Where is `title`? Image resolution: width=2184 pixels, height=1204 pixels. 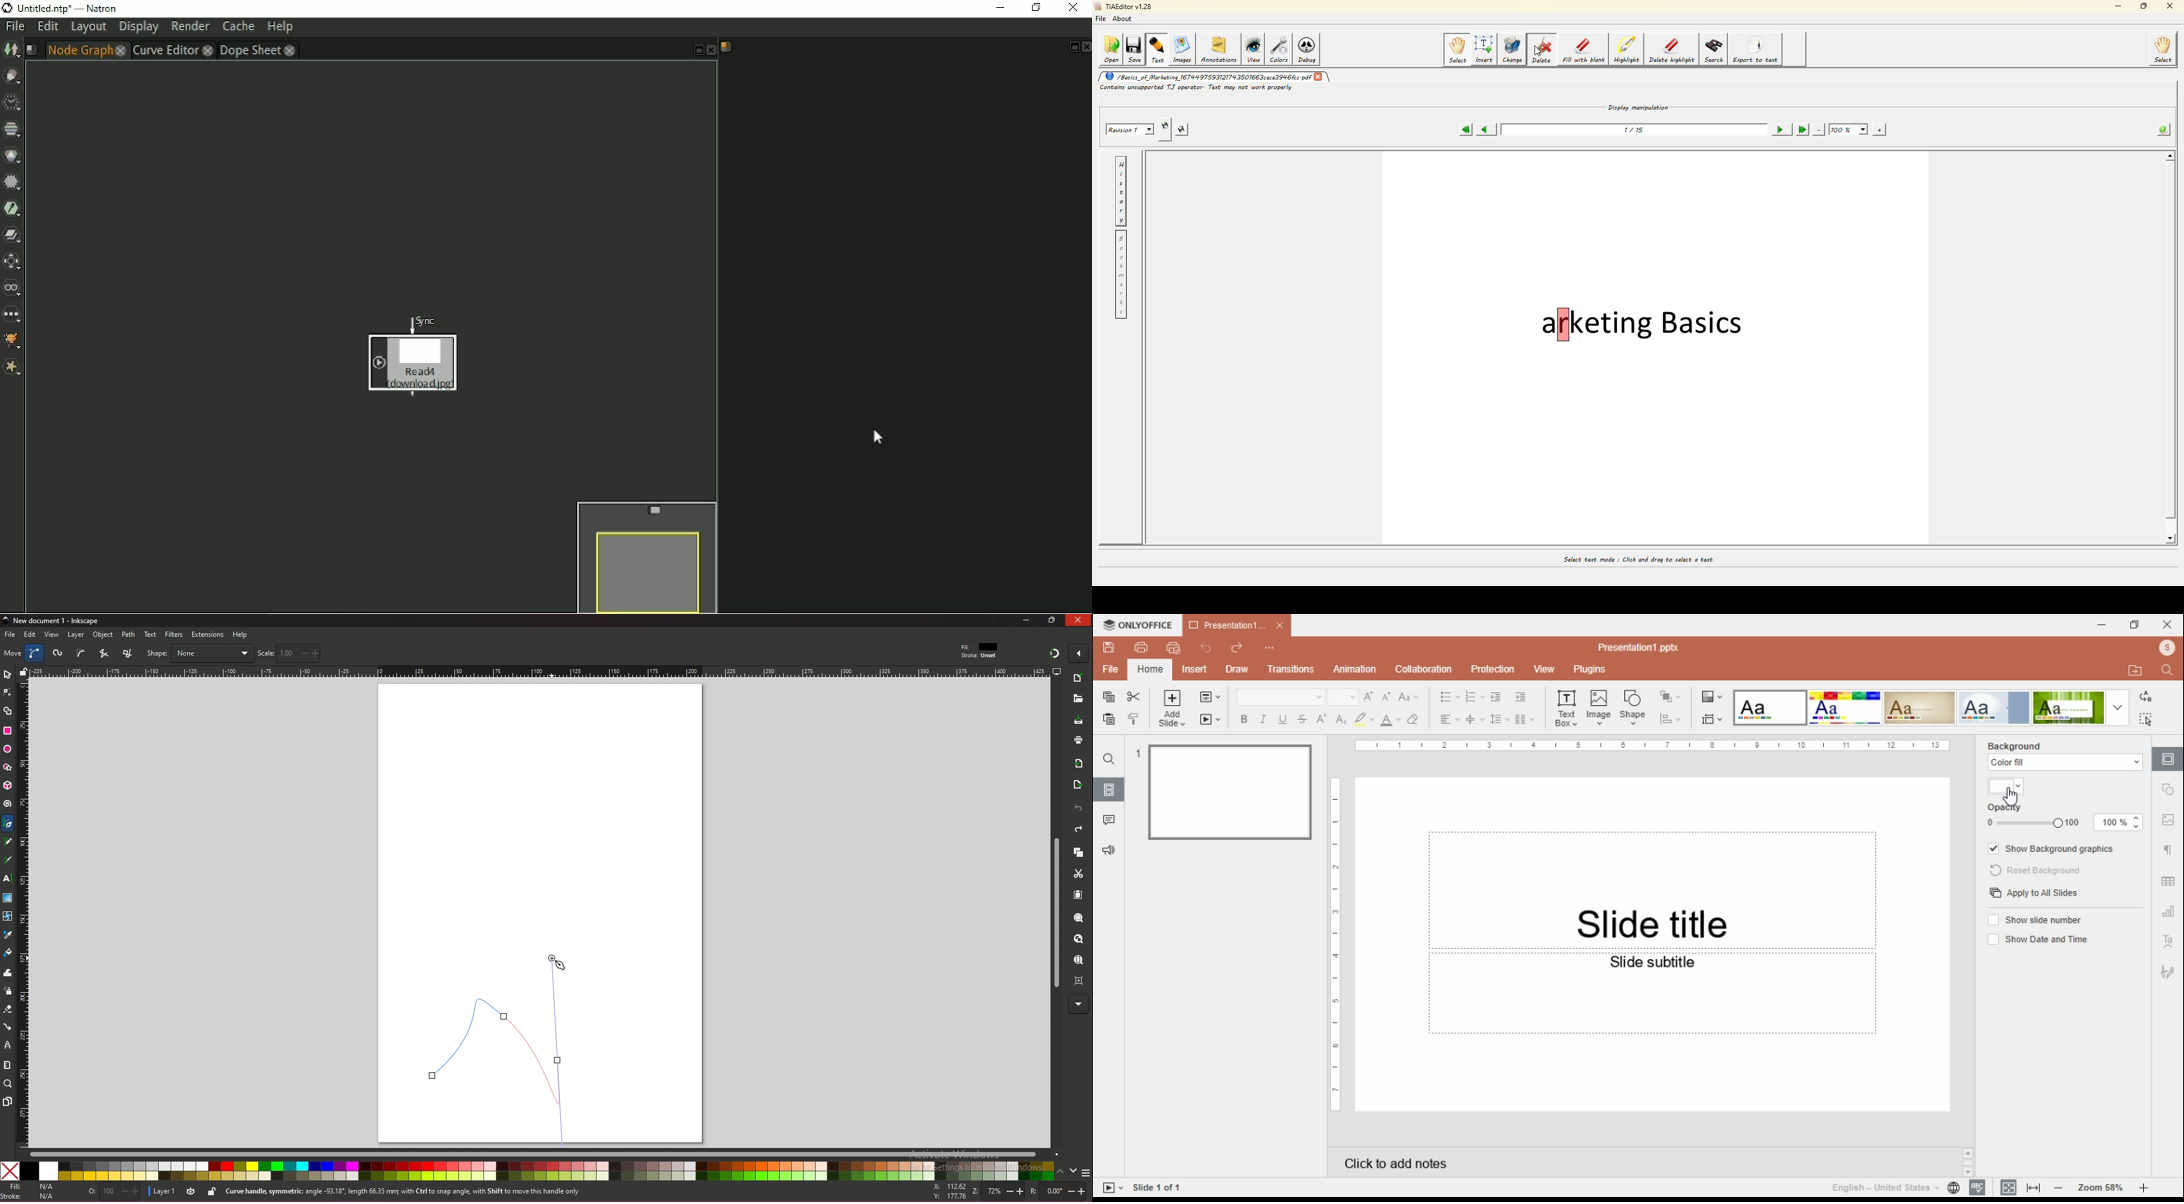 title is located at coordinates (52, 620).